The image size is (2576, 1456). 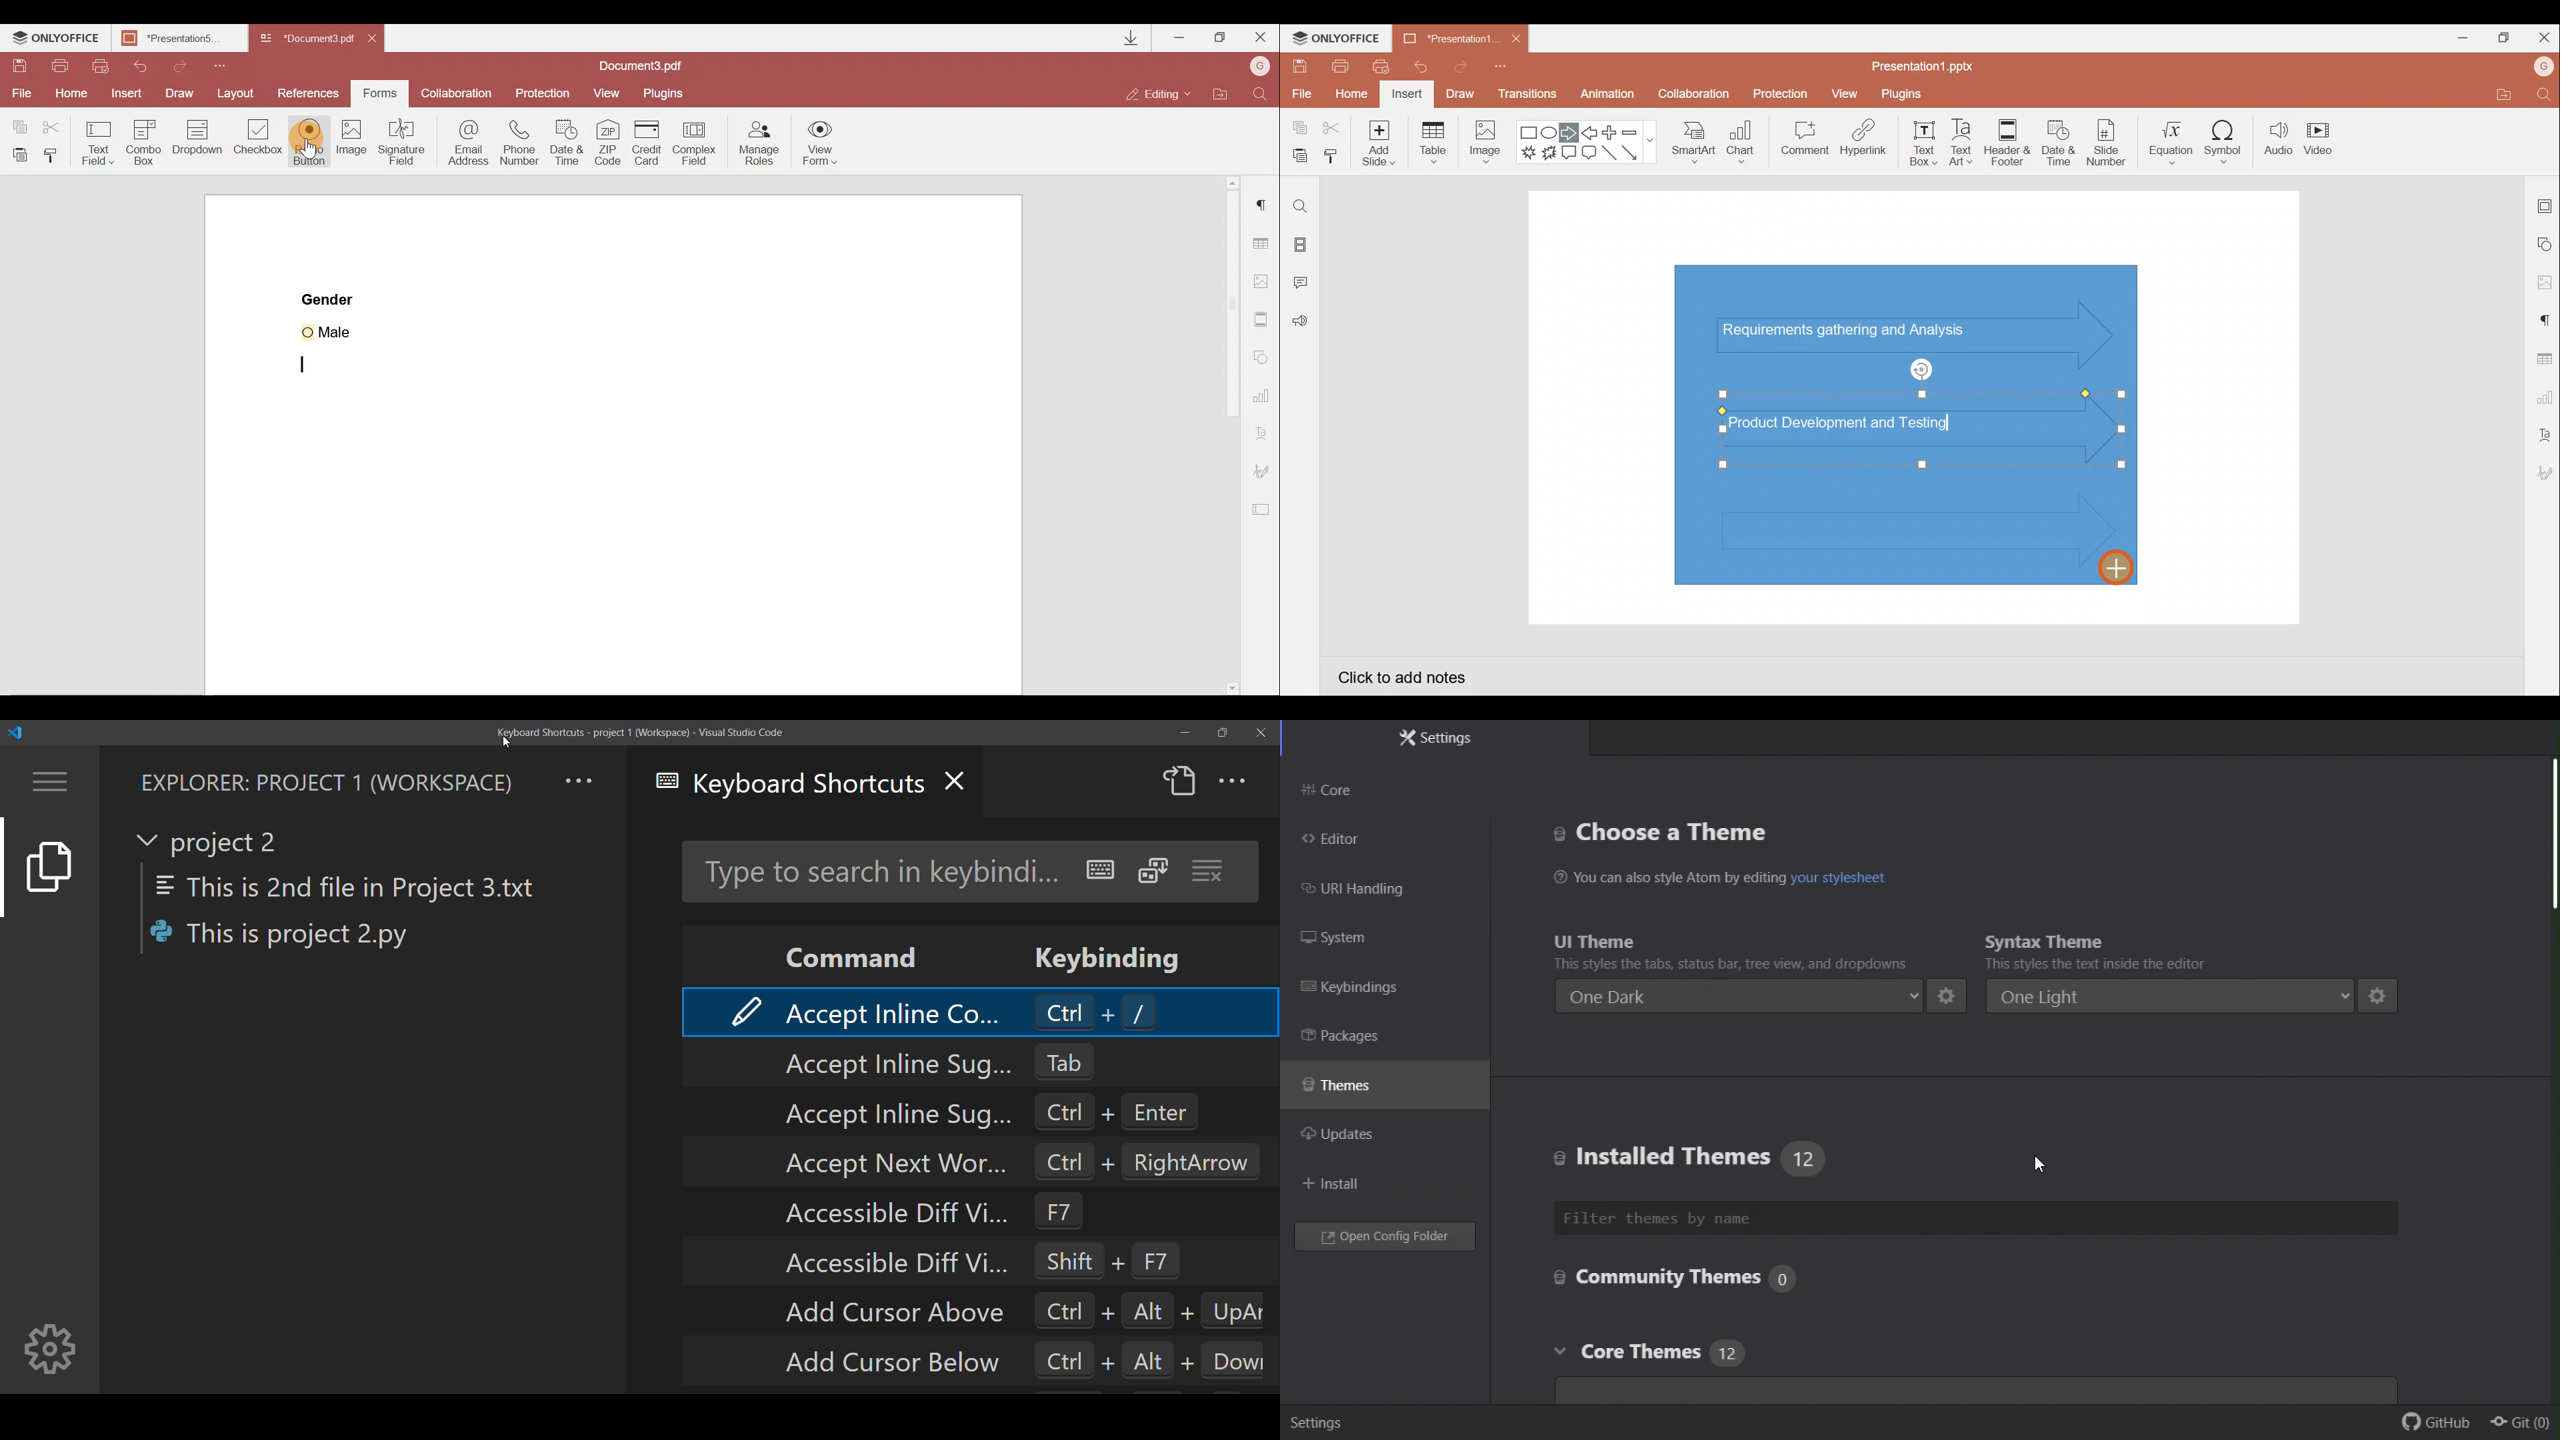 What do you see at coordinates (1860, 139) in the screenshot?
I see `Hyperlink` at bounding box center [1860, 139].